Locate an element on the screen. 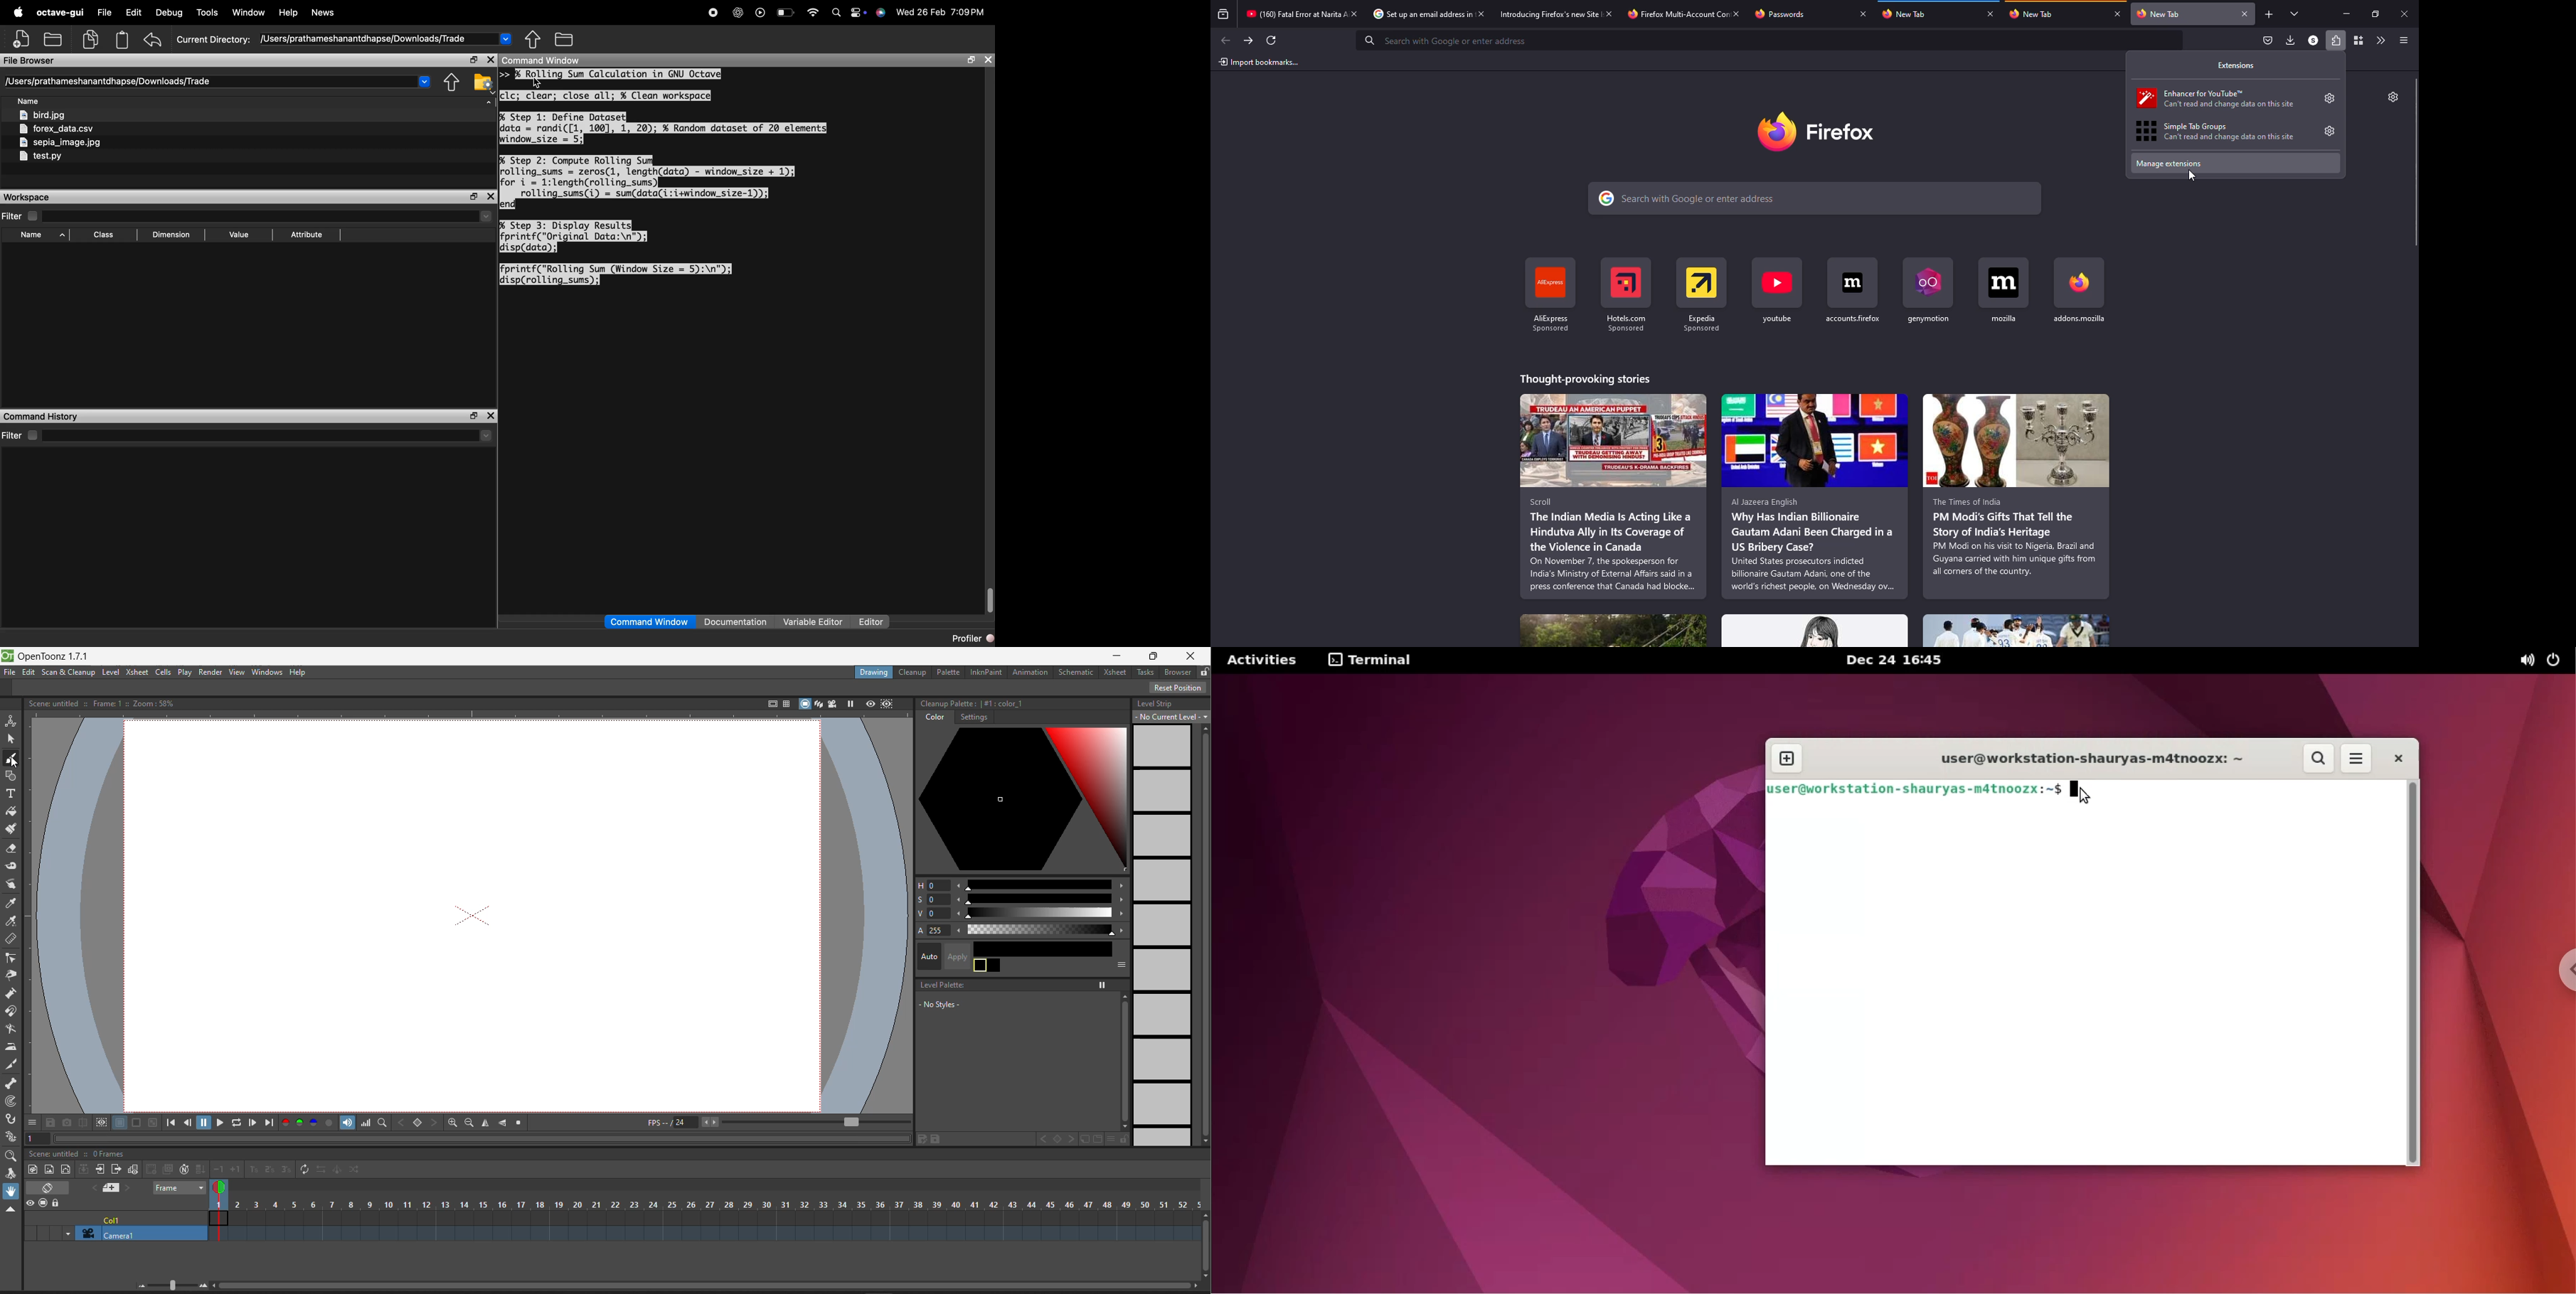 Image resolution: width=2576 pixels, height=1316 pixels. geometric tool is located at coordinates (13, 775).